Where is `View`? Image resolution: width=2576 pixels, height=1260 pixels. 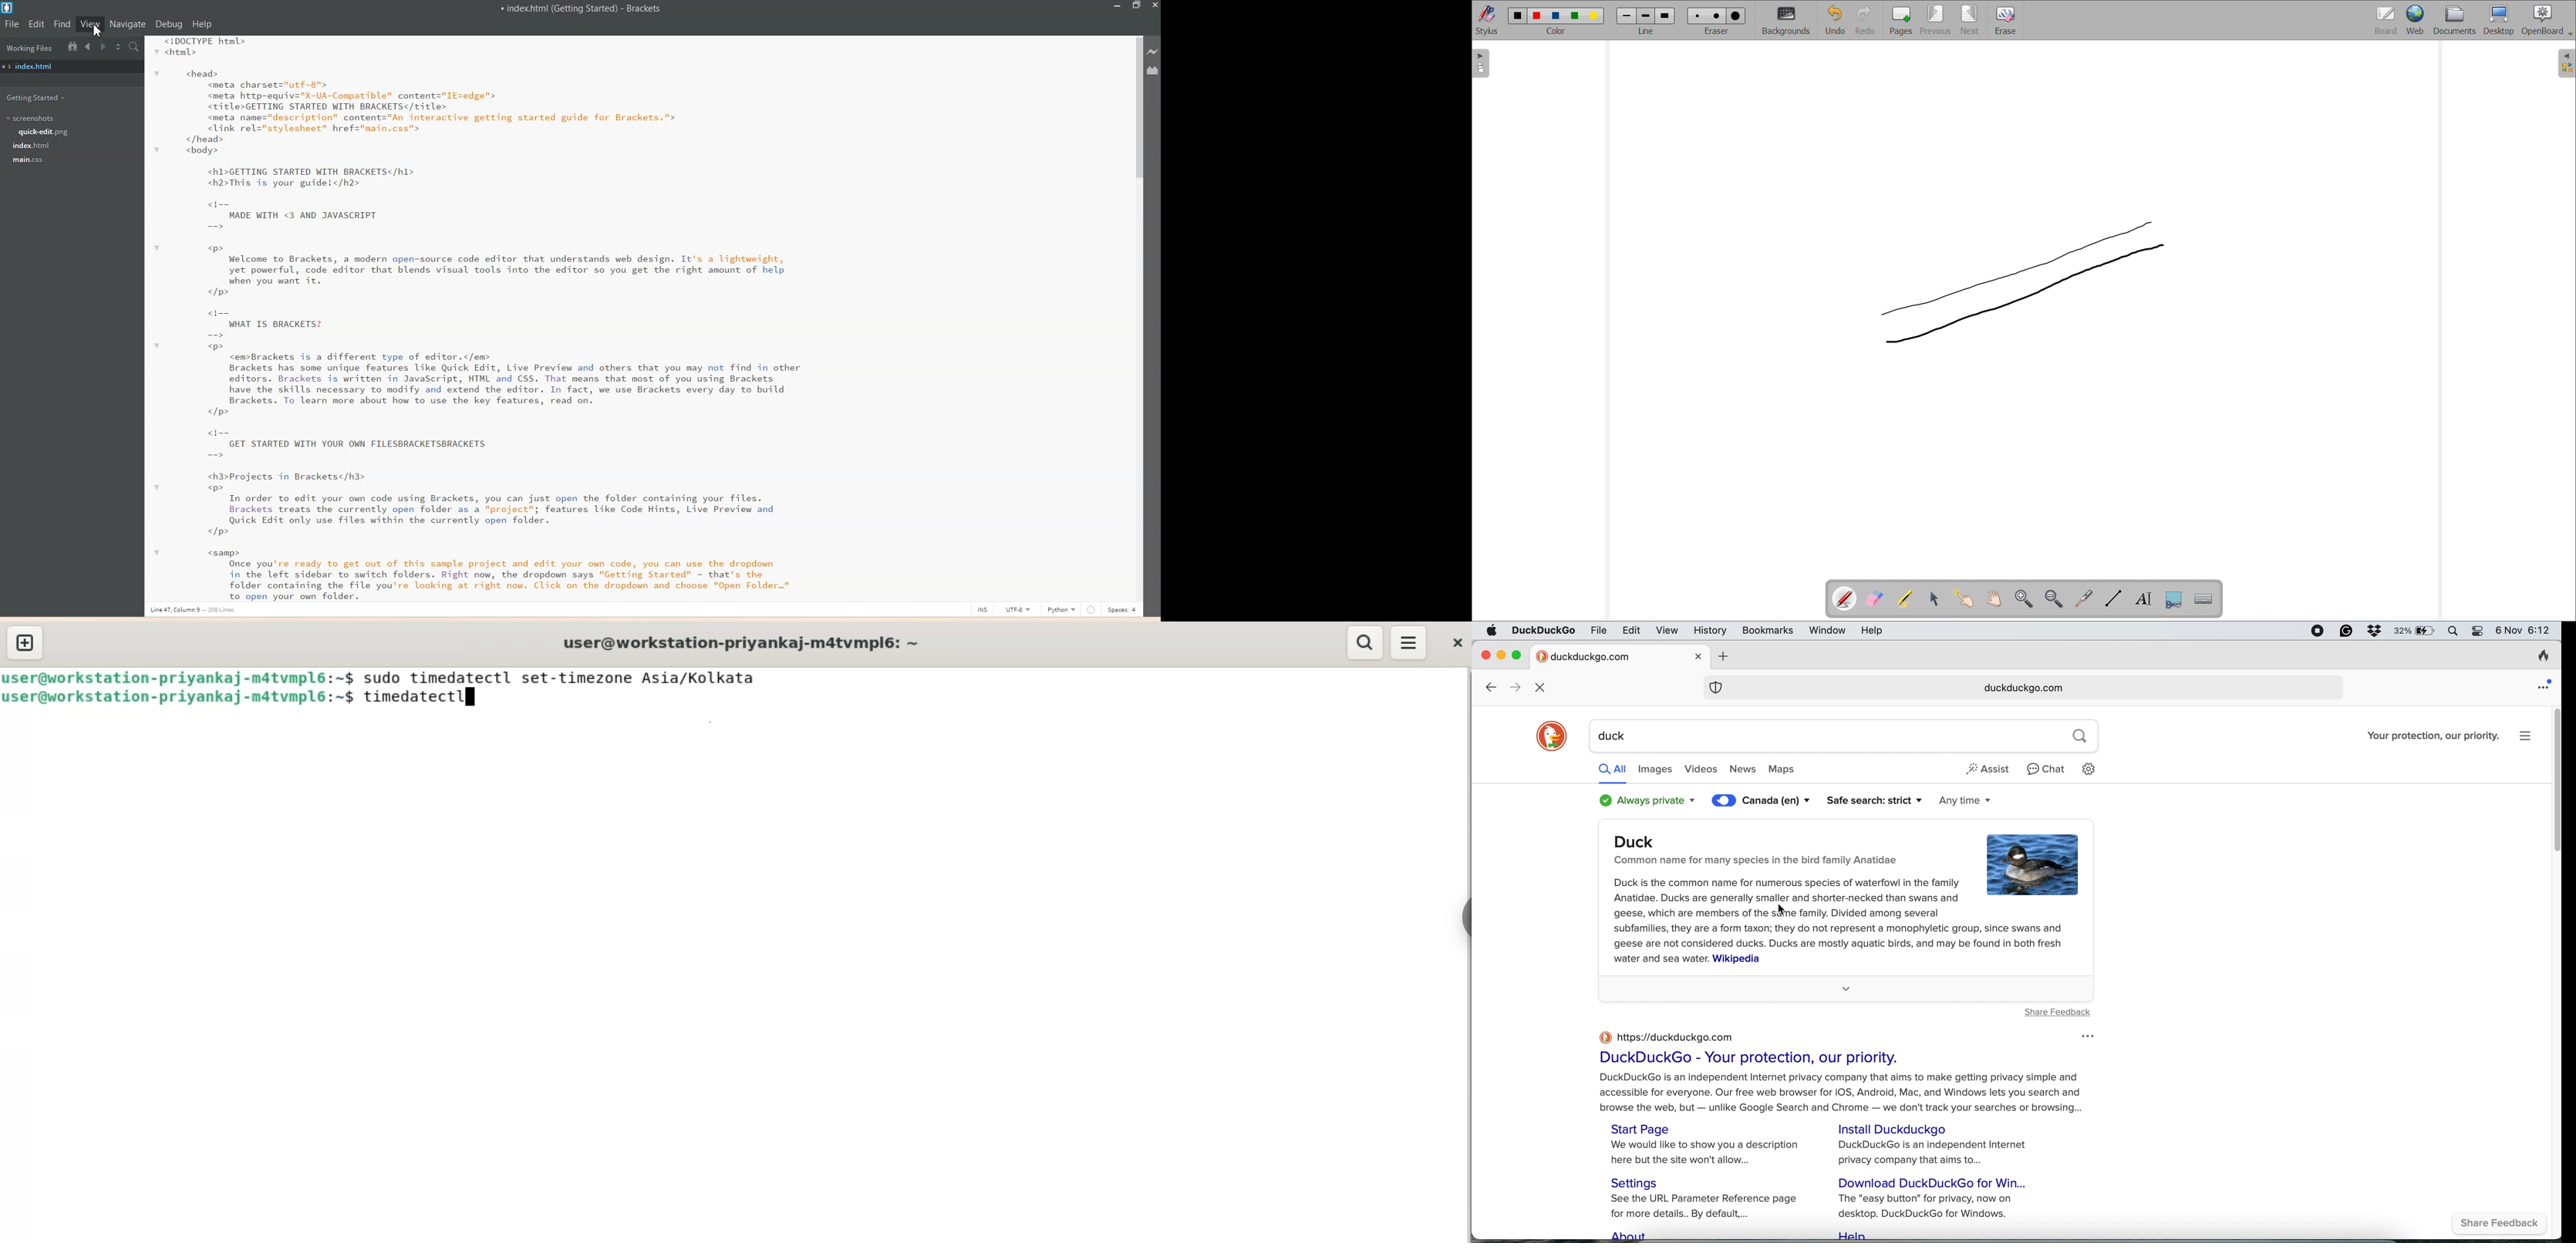
View is located at coordinates (91, 24).